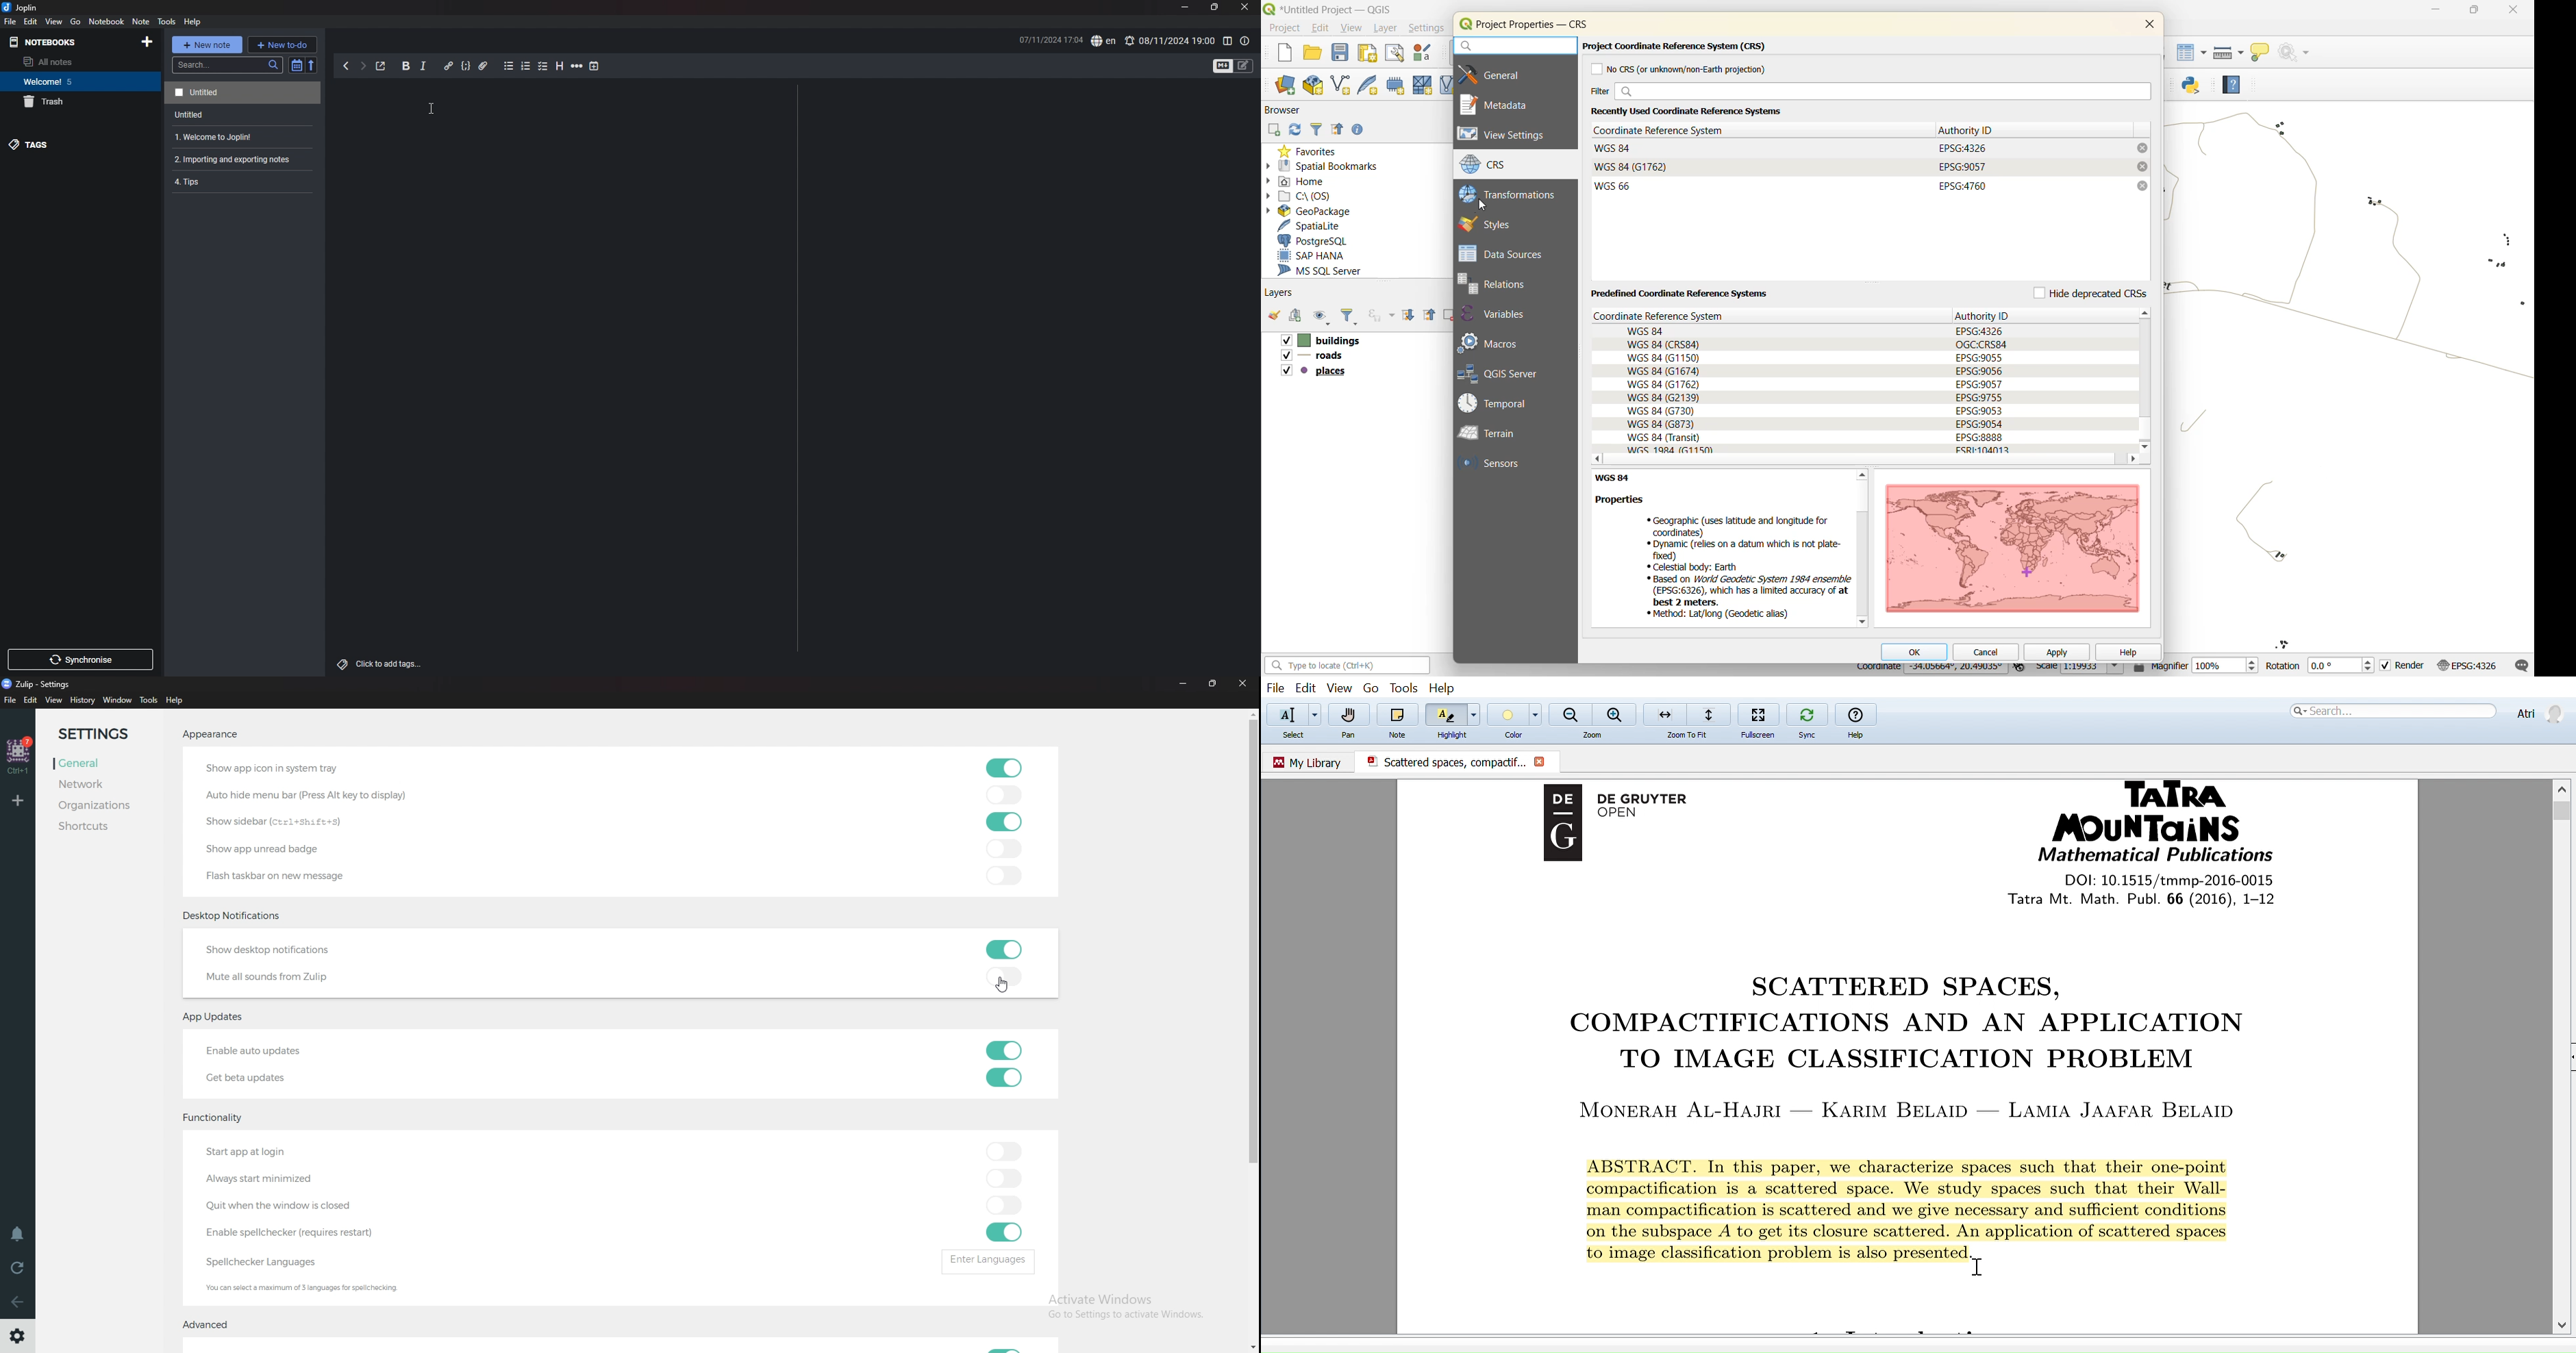 The width and height of the screenshot is (2576, 1372). I want to click on trash, so click(73, 102).